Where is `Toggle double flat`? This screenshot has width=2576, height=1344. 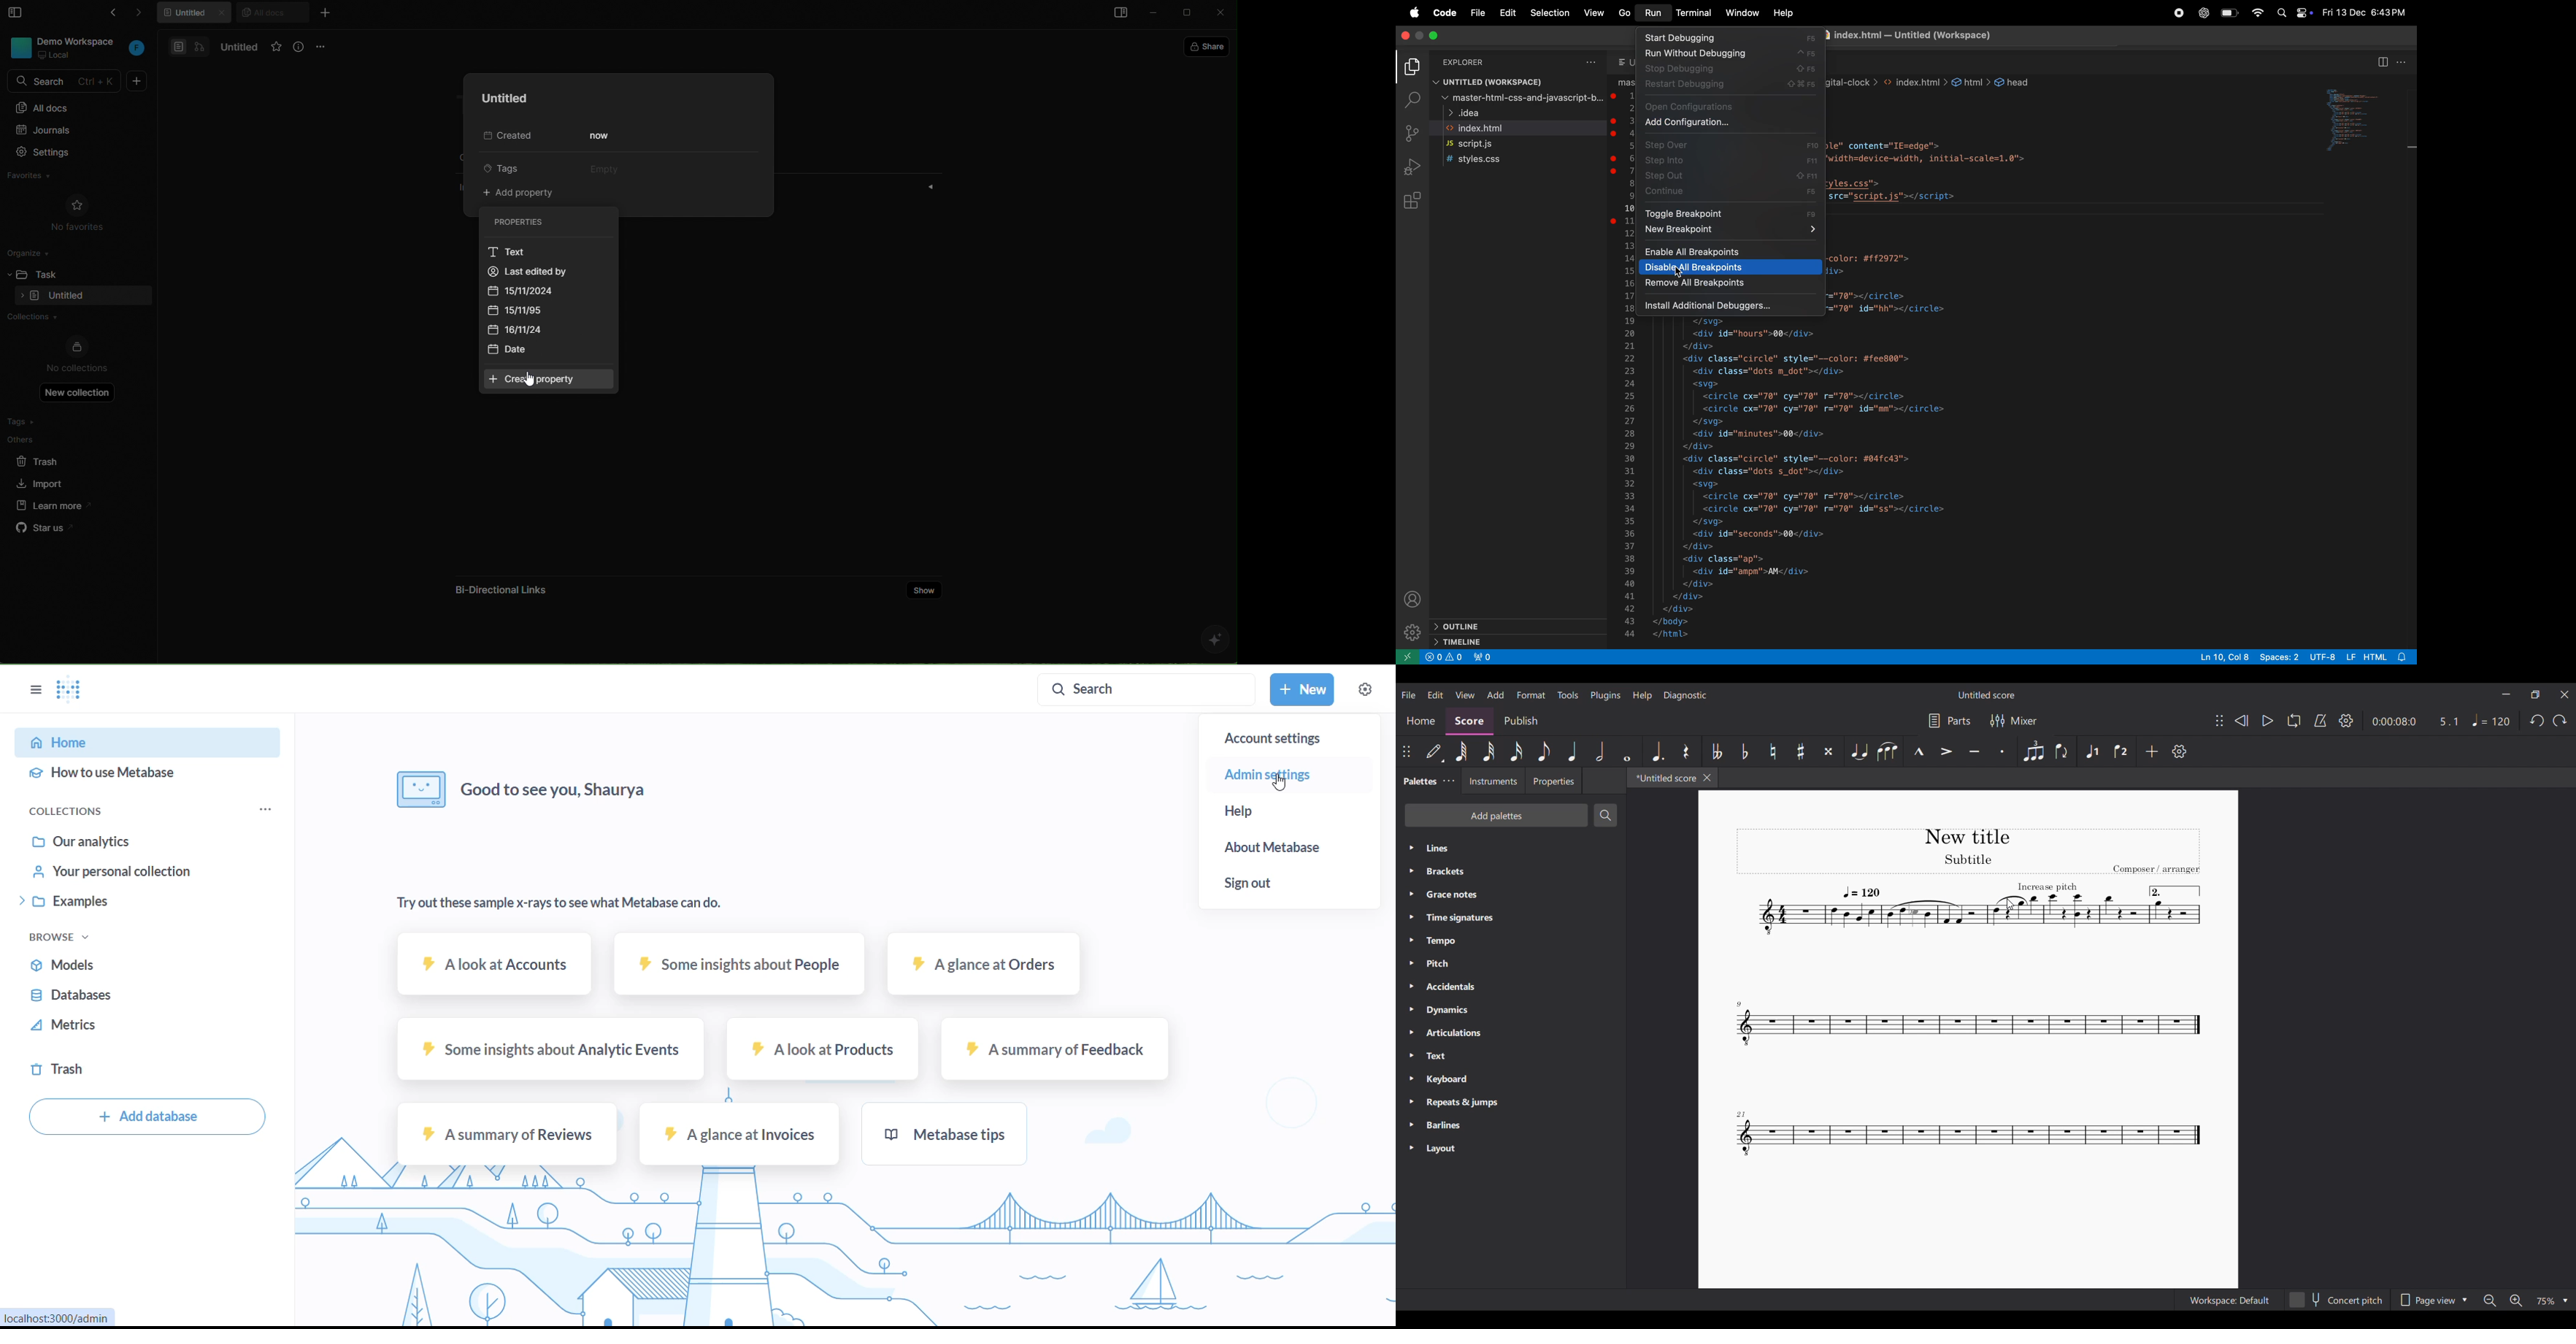 Toggle double flat is located at coordinates (1717, 751).